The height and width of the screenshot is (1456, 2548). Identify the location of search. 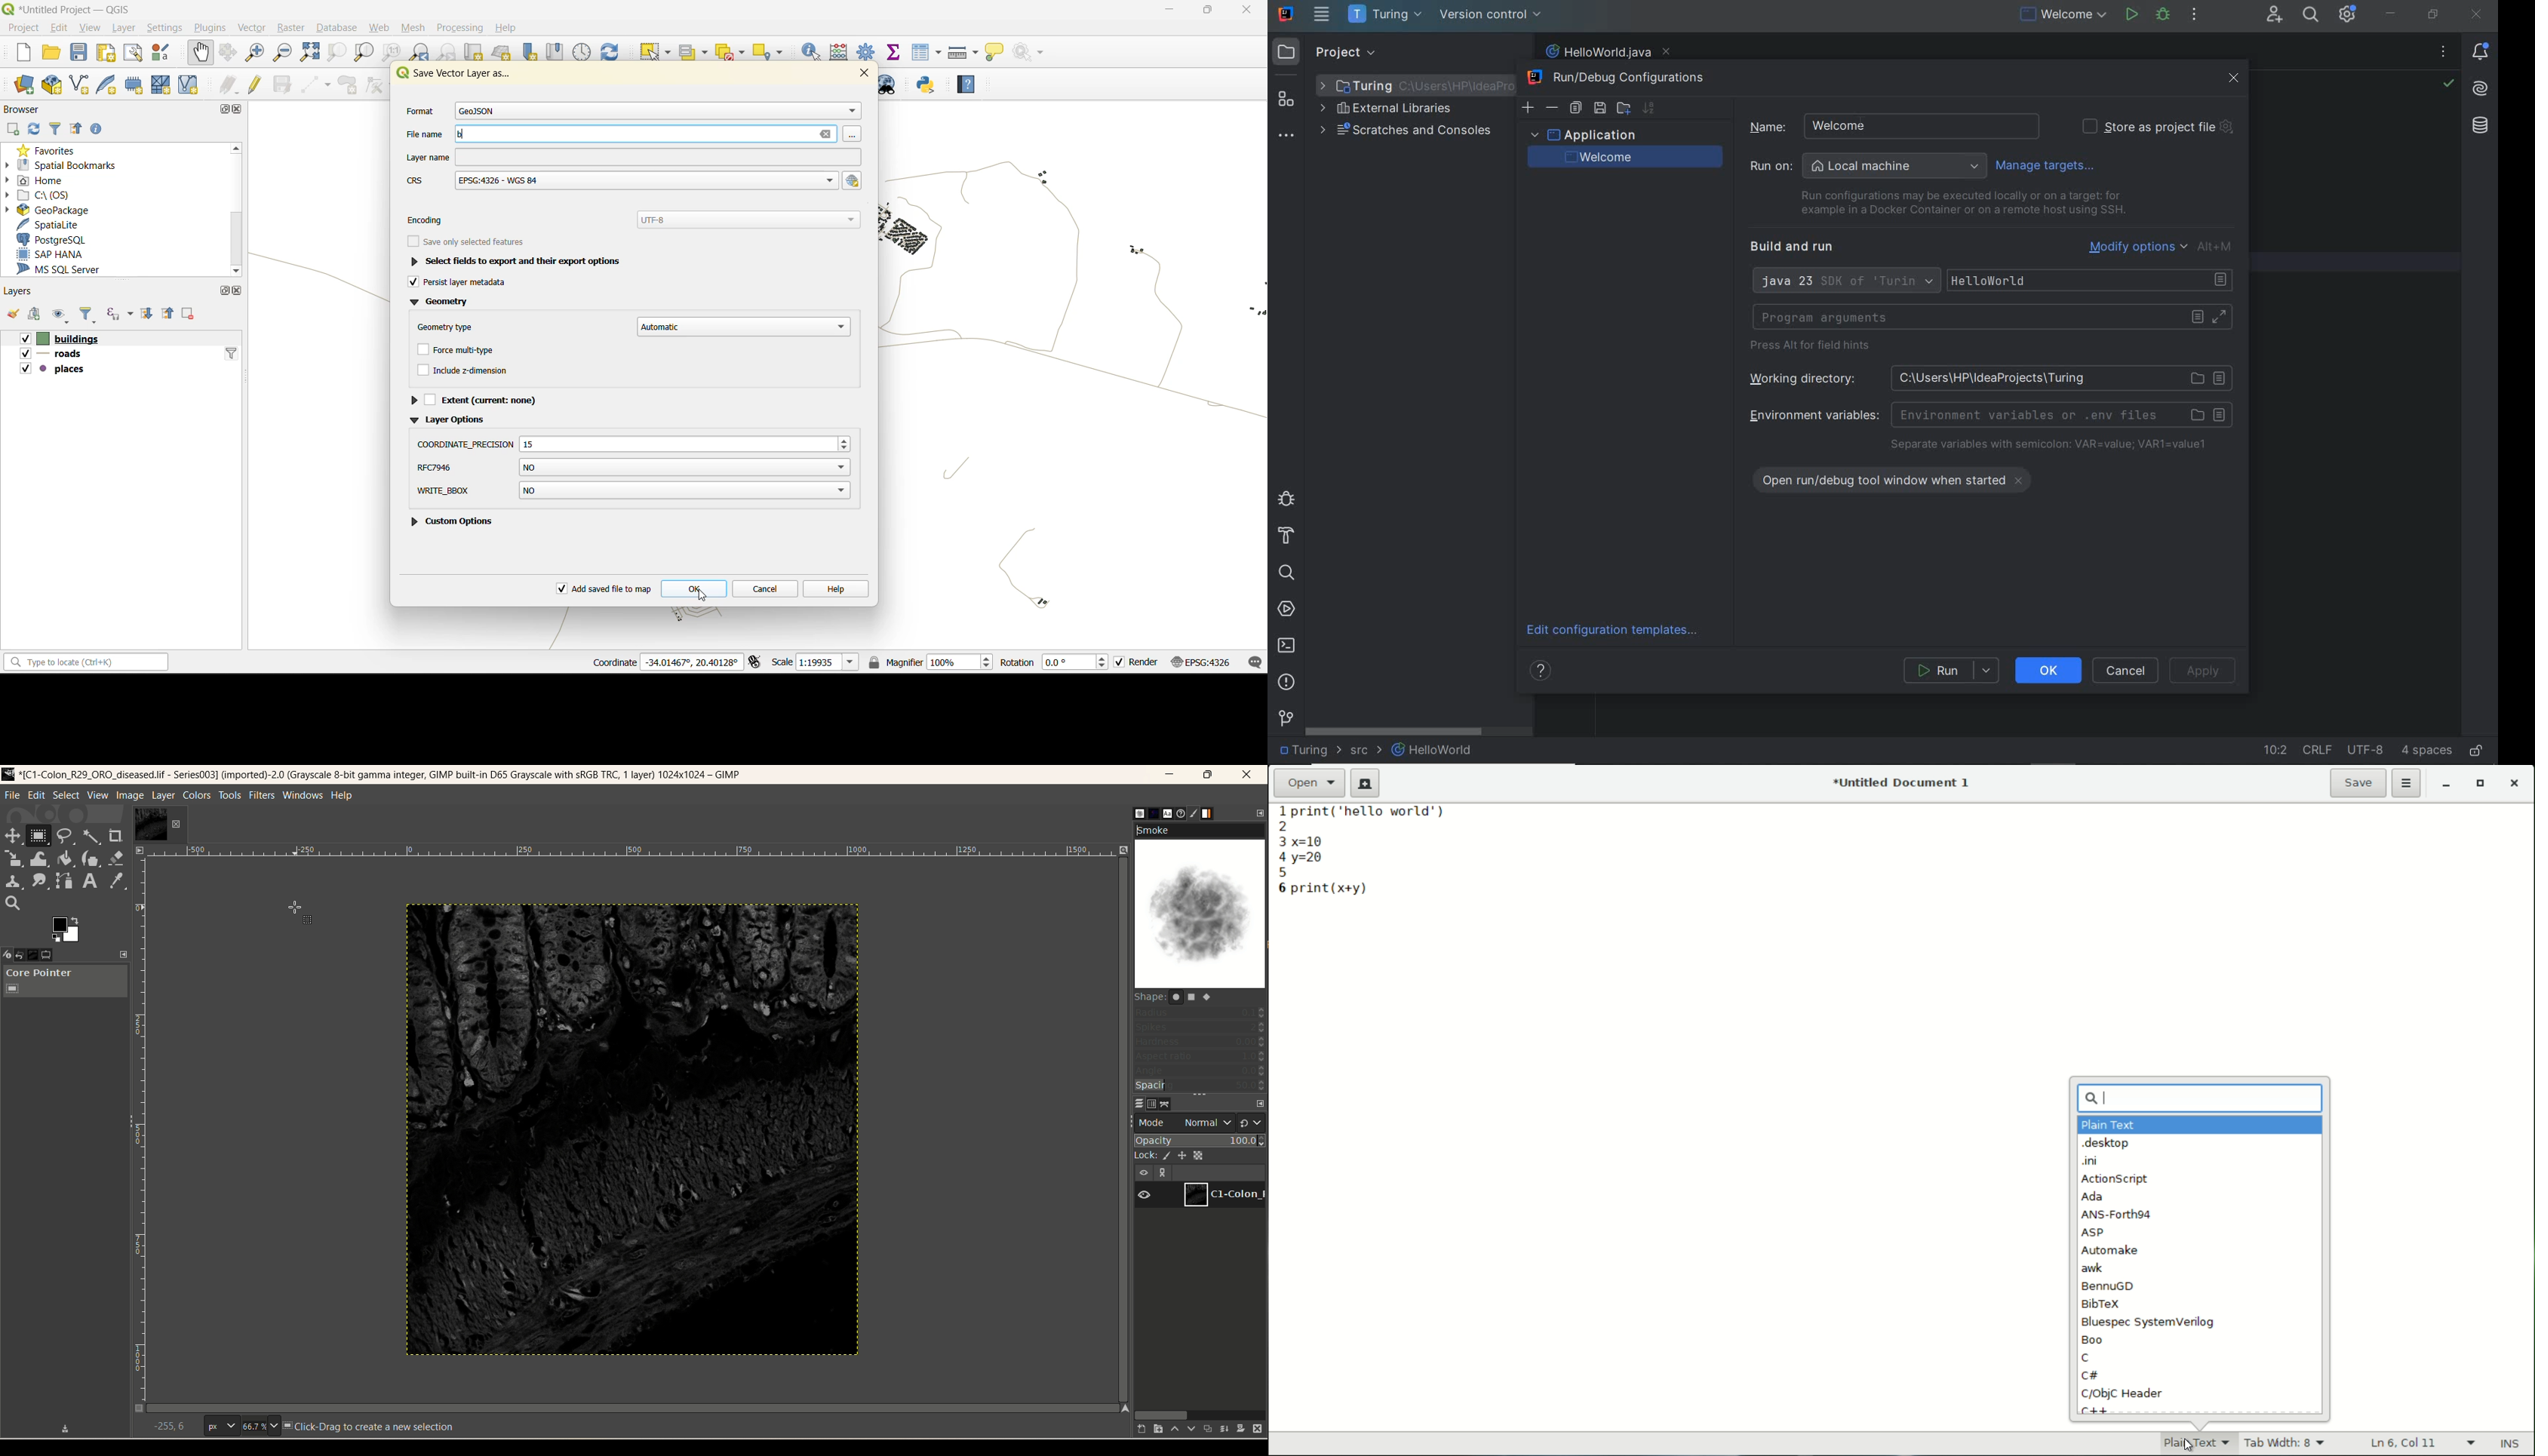
(1286, 573).